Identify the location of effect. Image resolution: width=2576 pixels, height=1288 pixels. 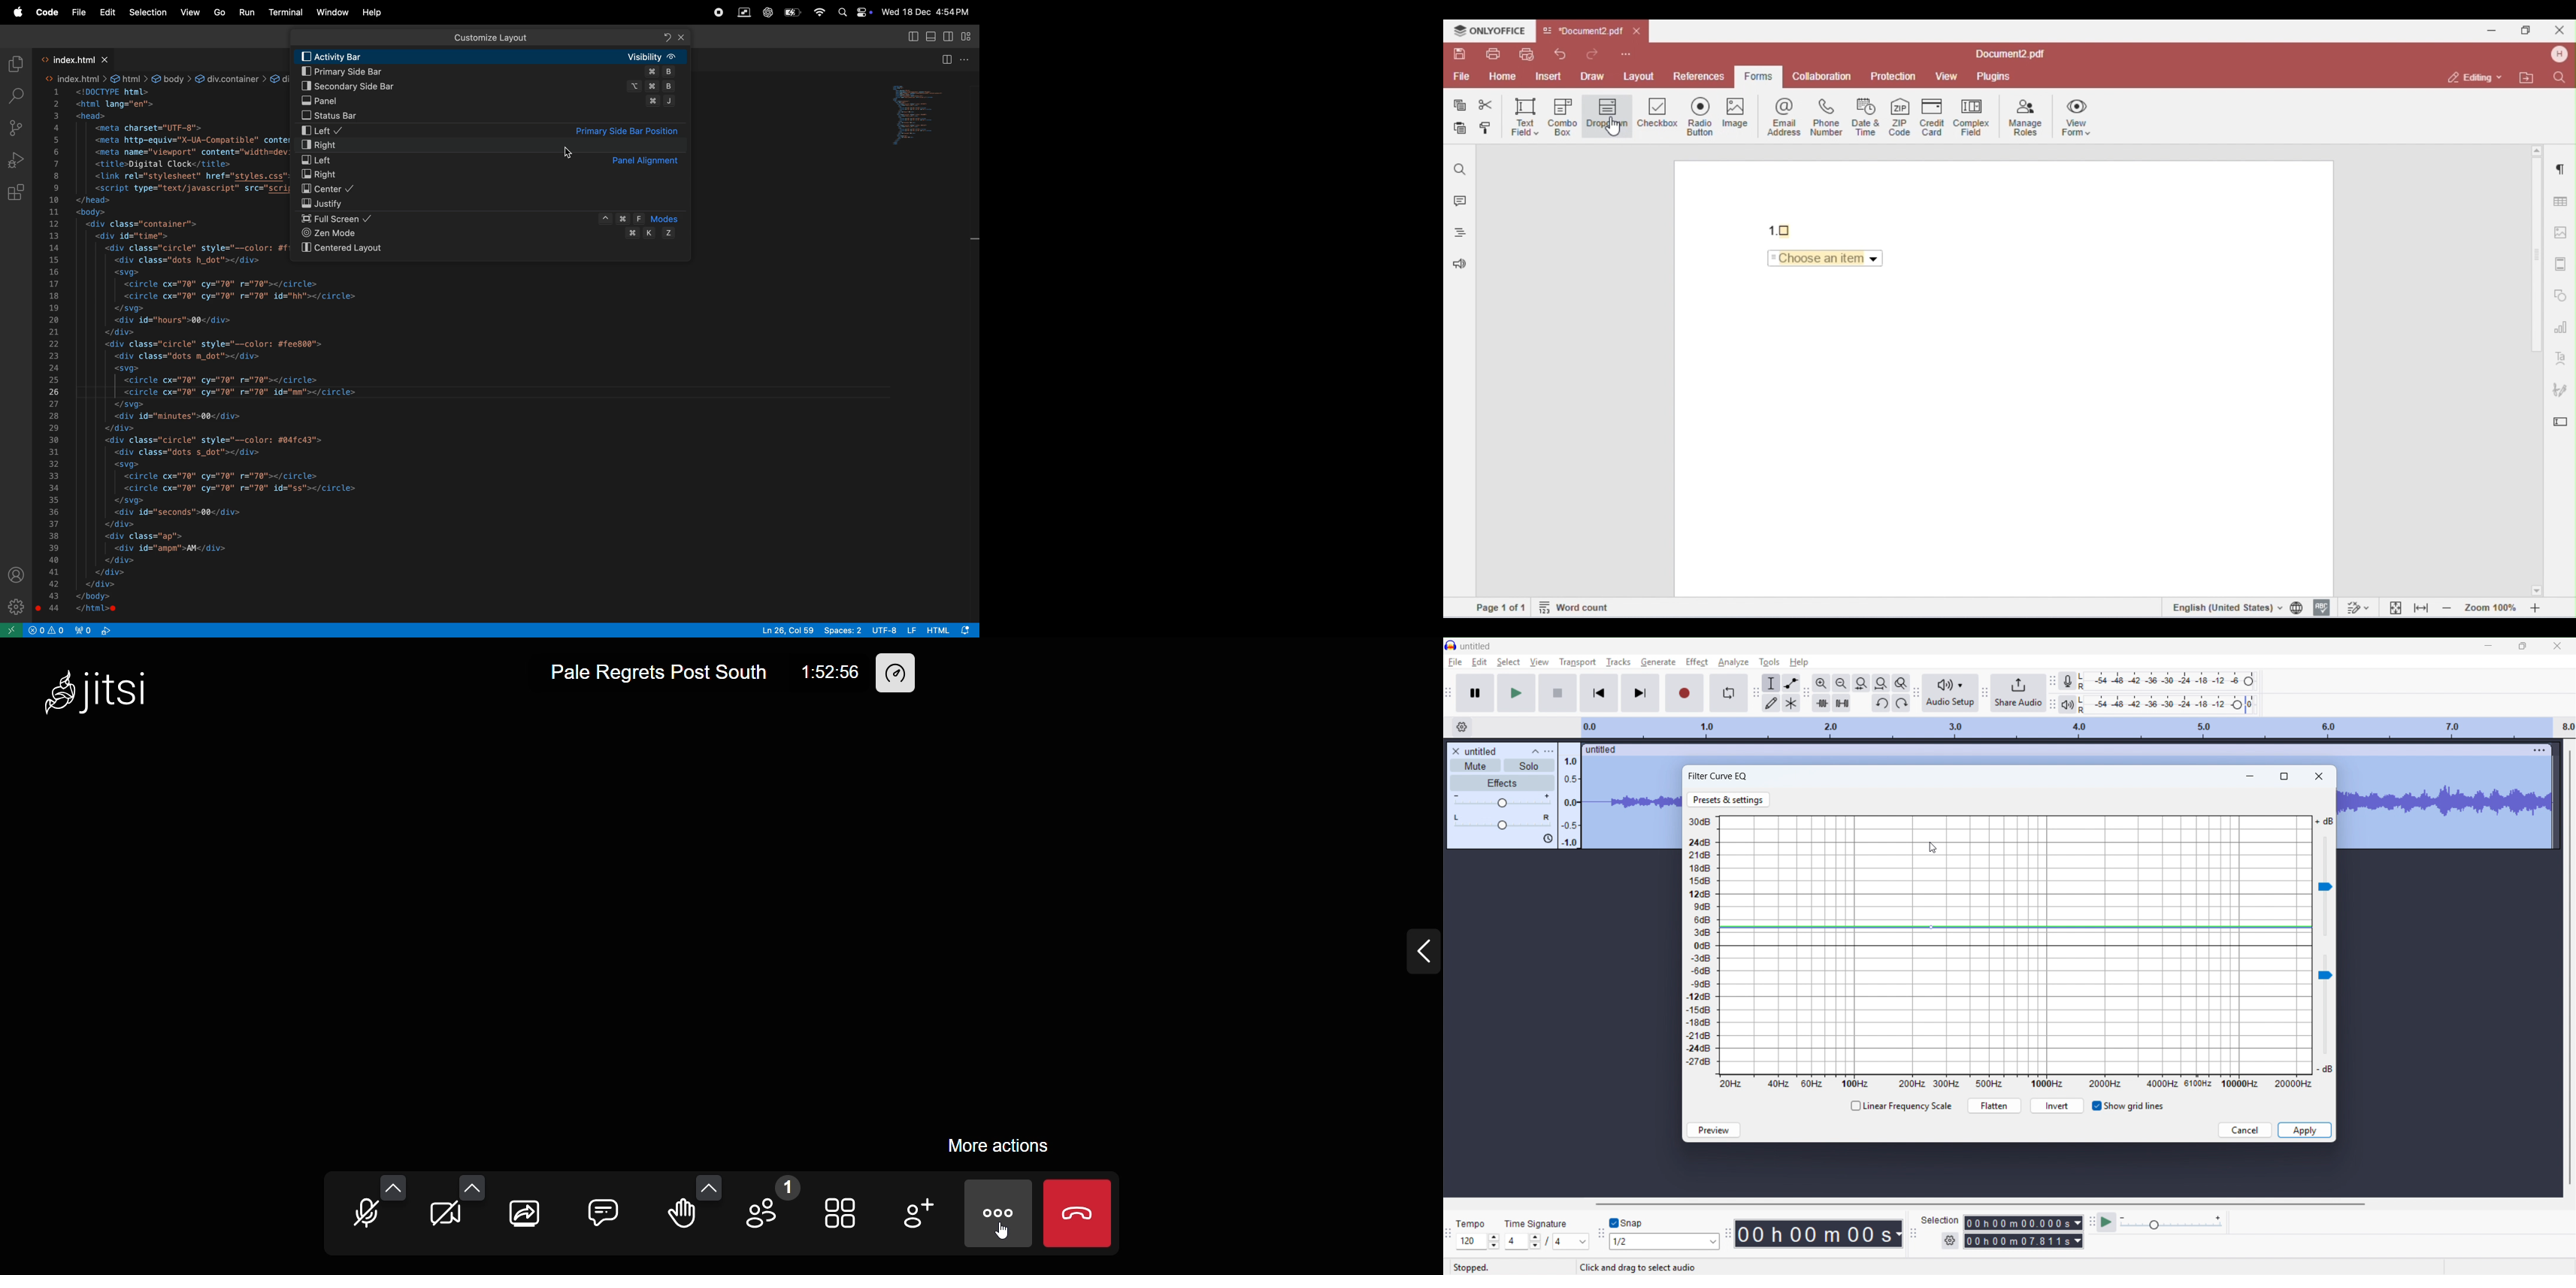
(1696, 661).